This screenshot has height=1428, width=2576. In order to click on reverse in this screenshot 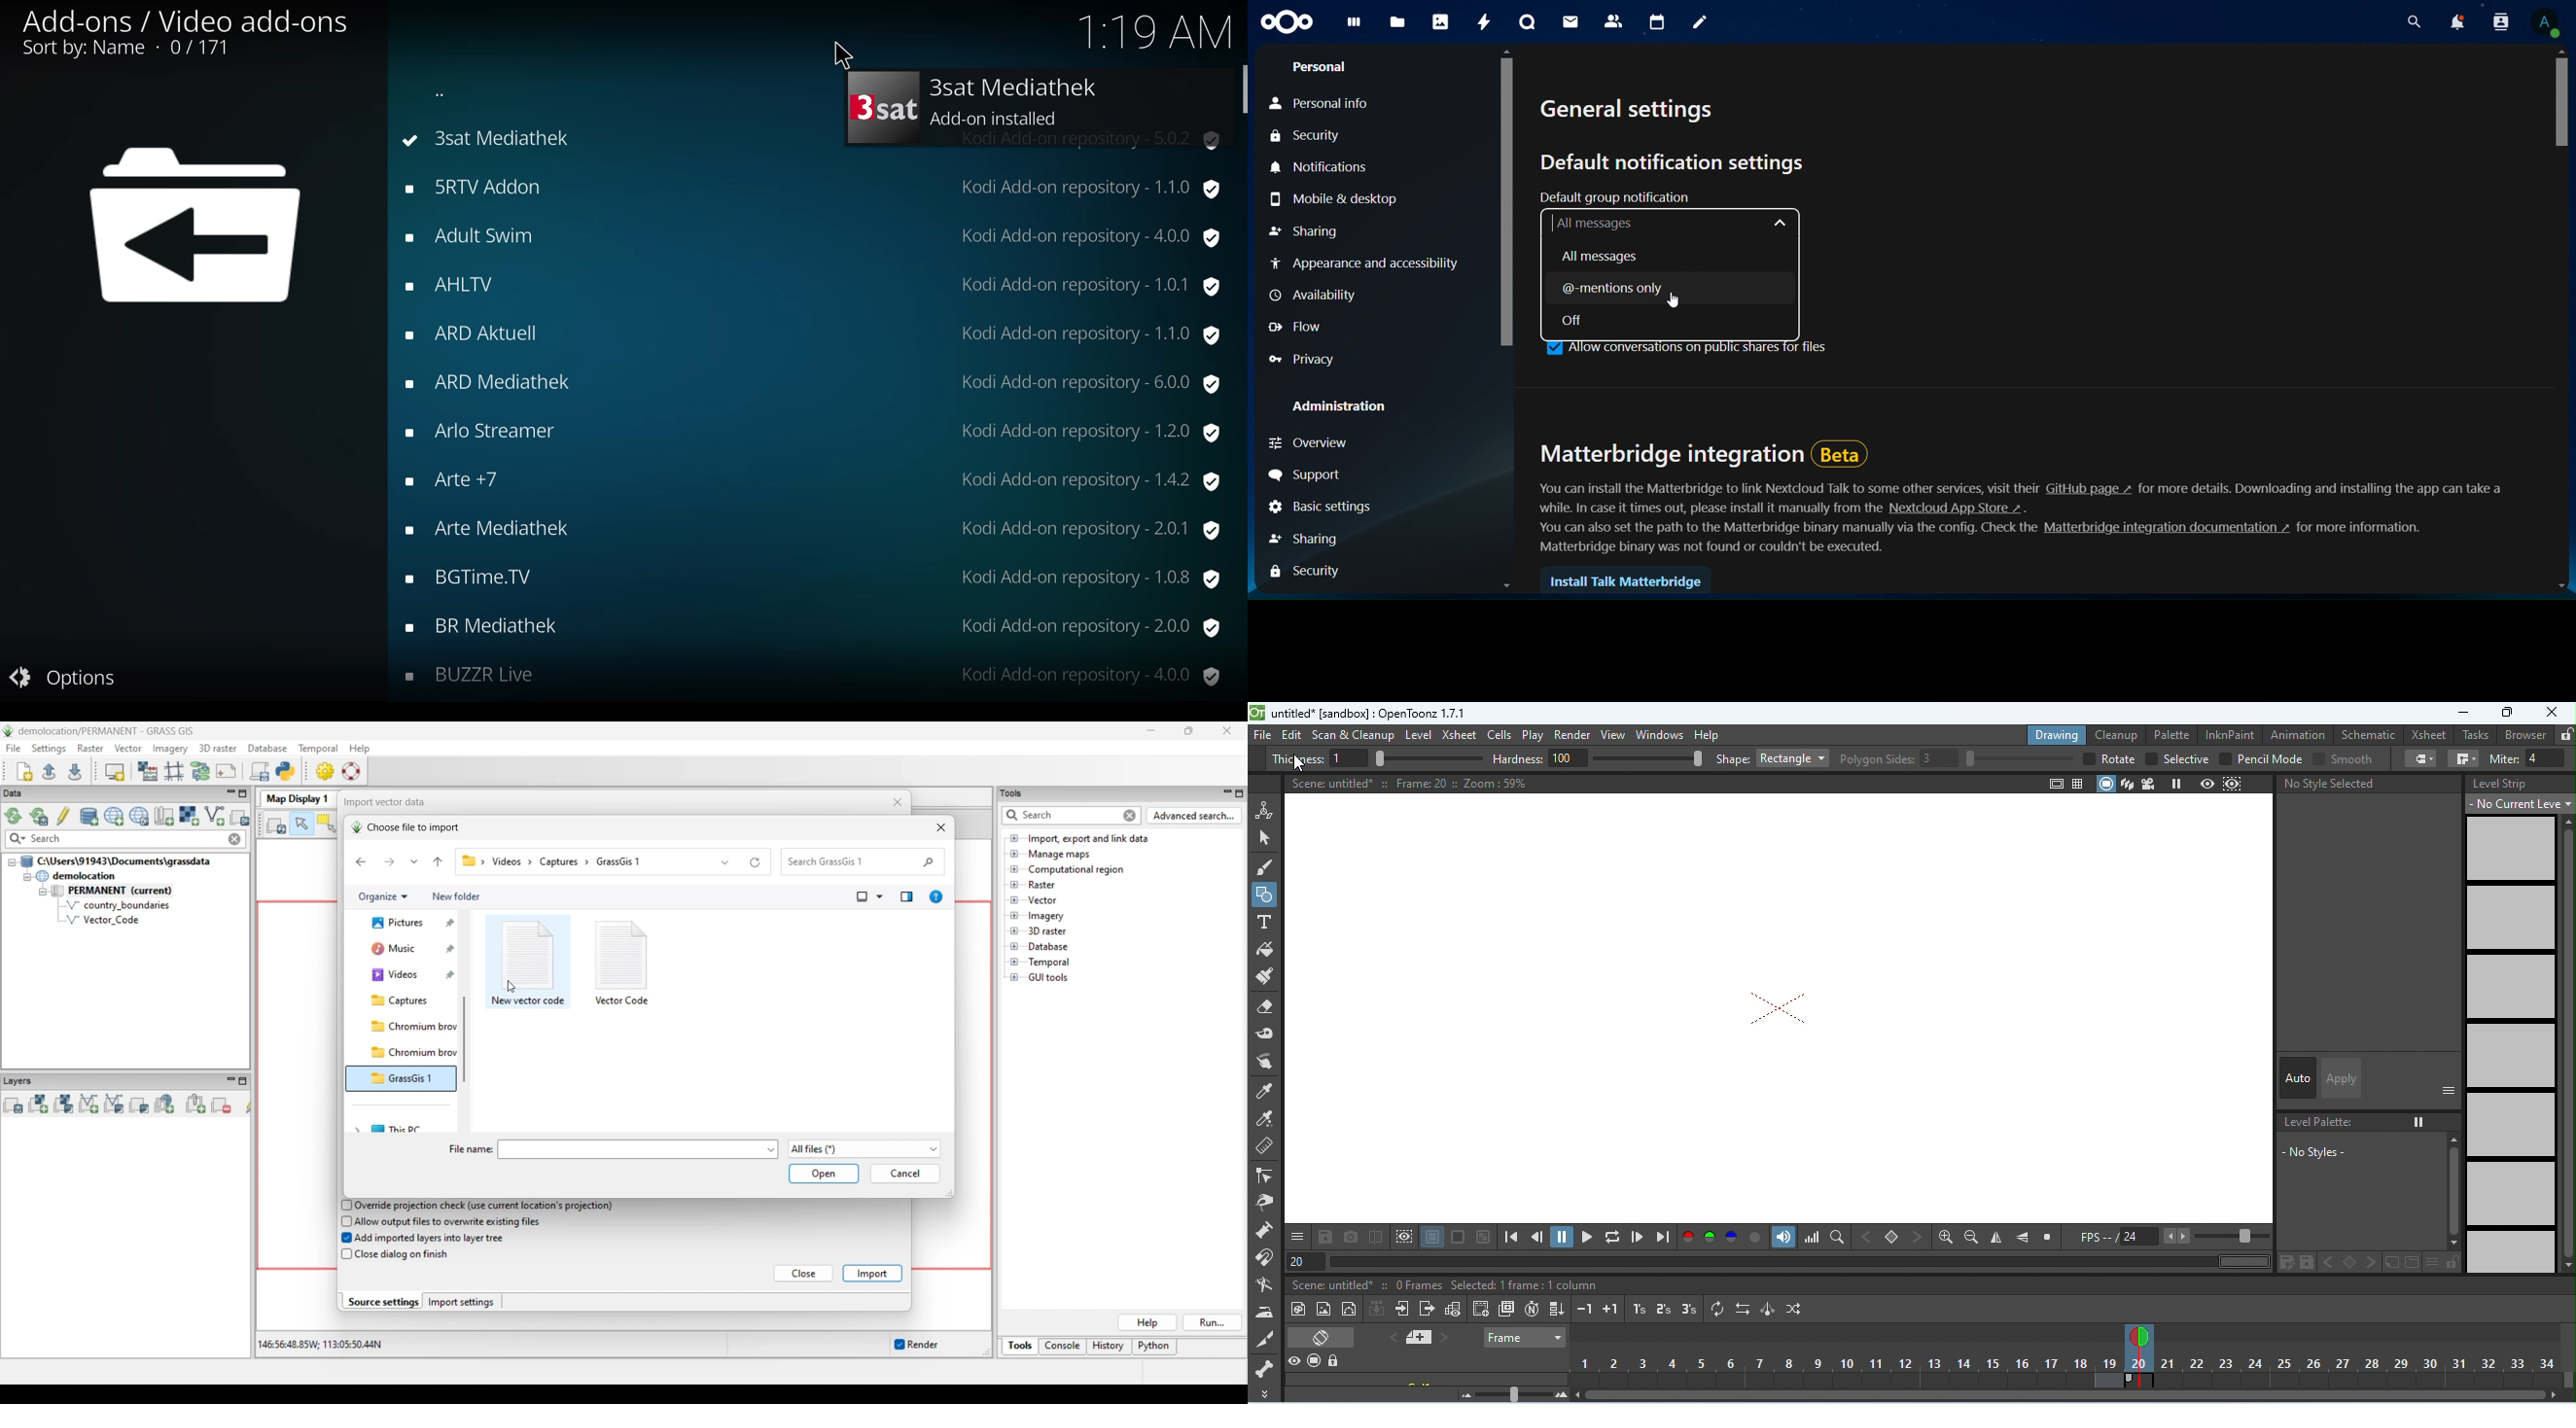, I will do `click(1742, 1309)`.